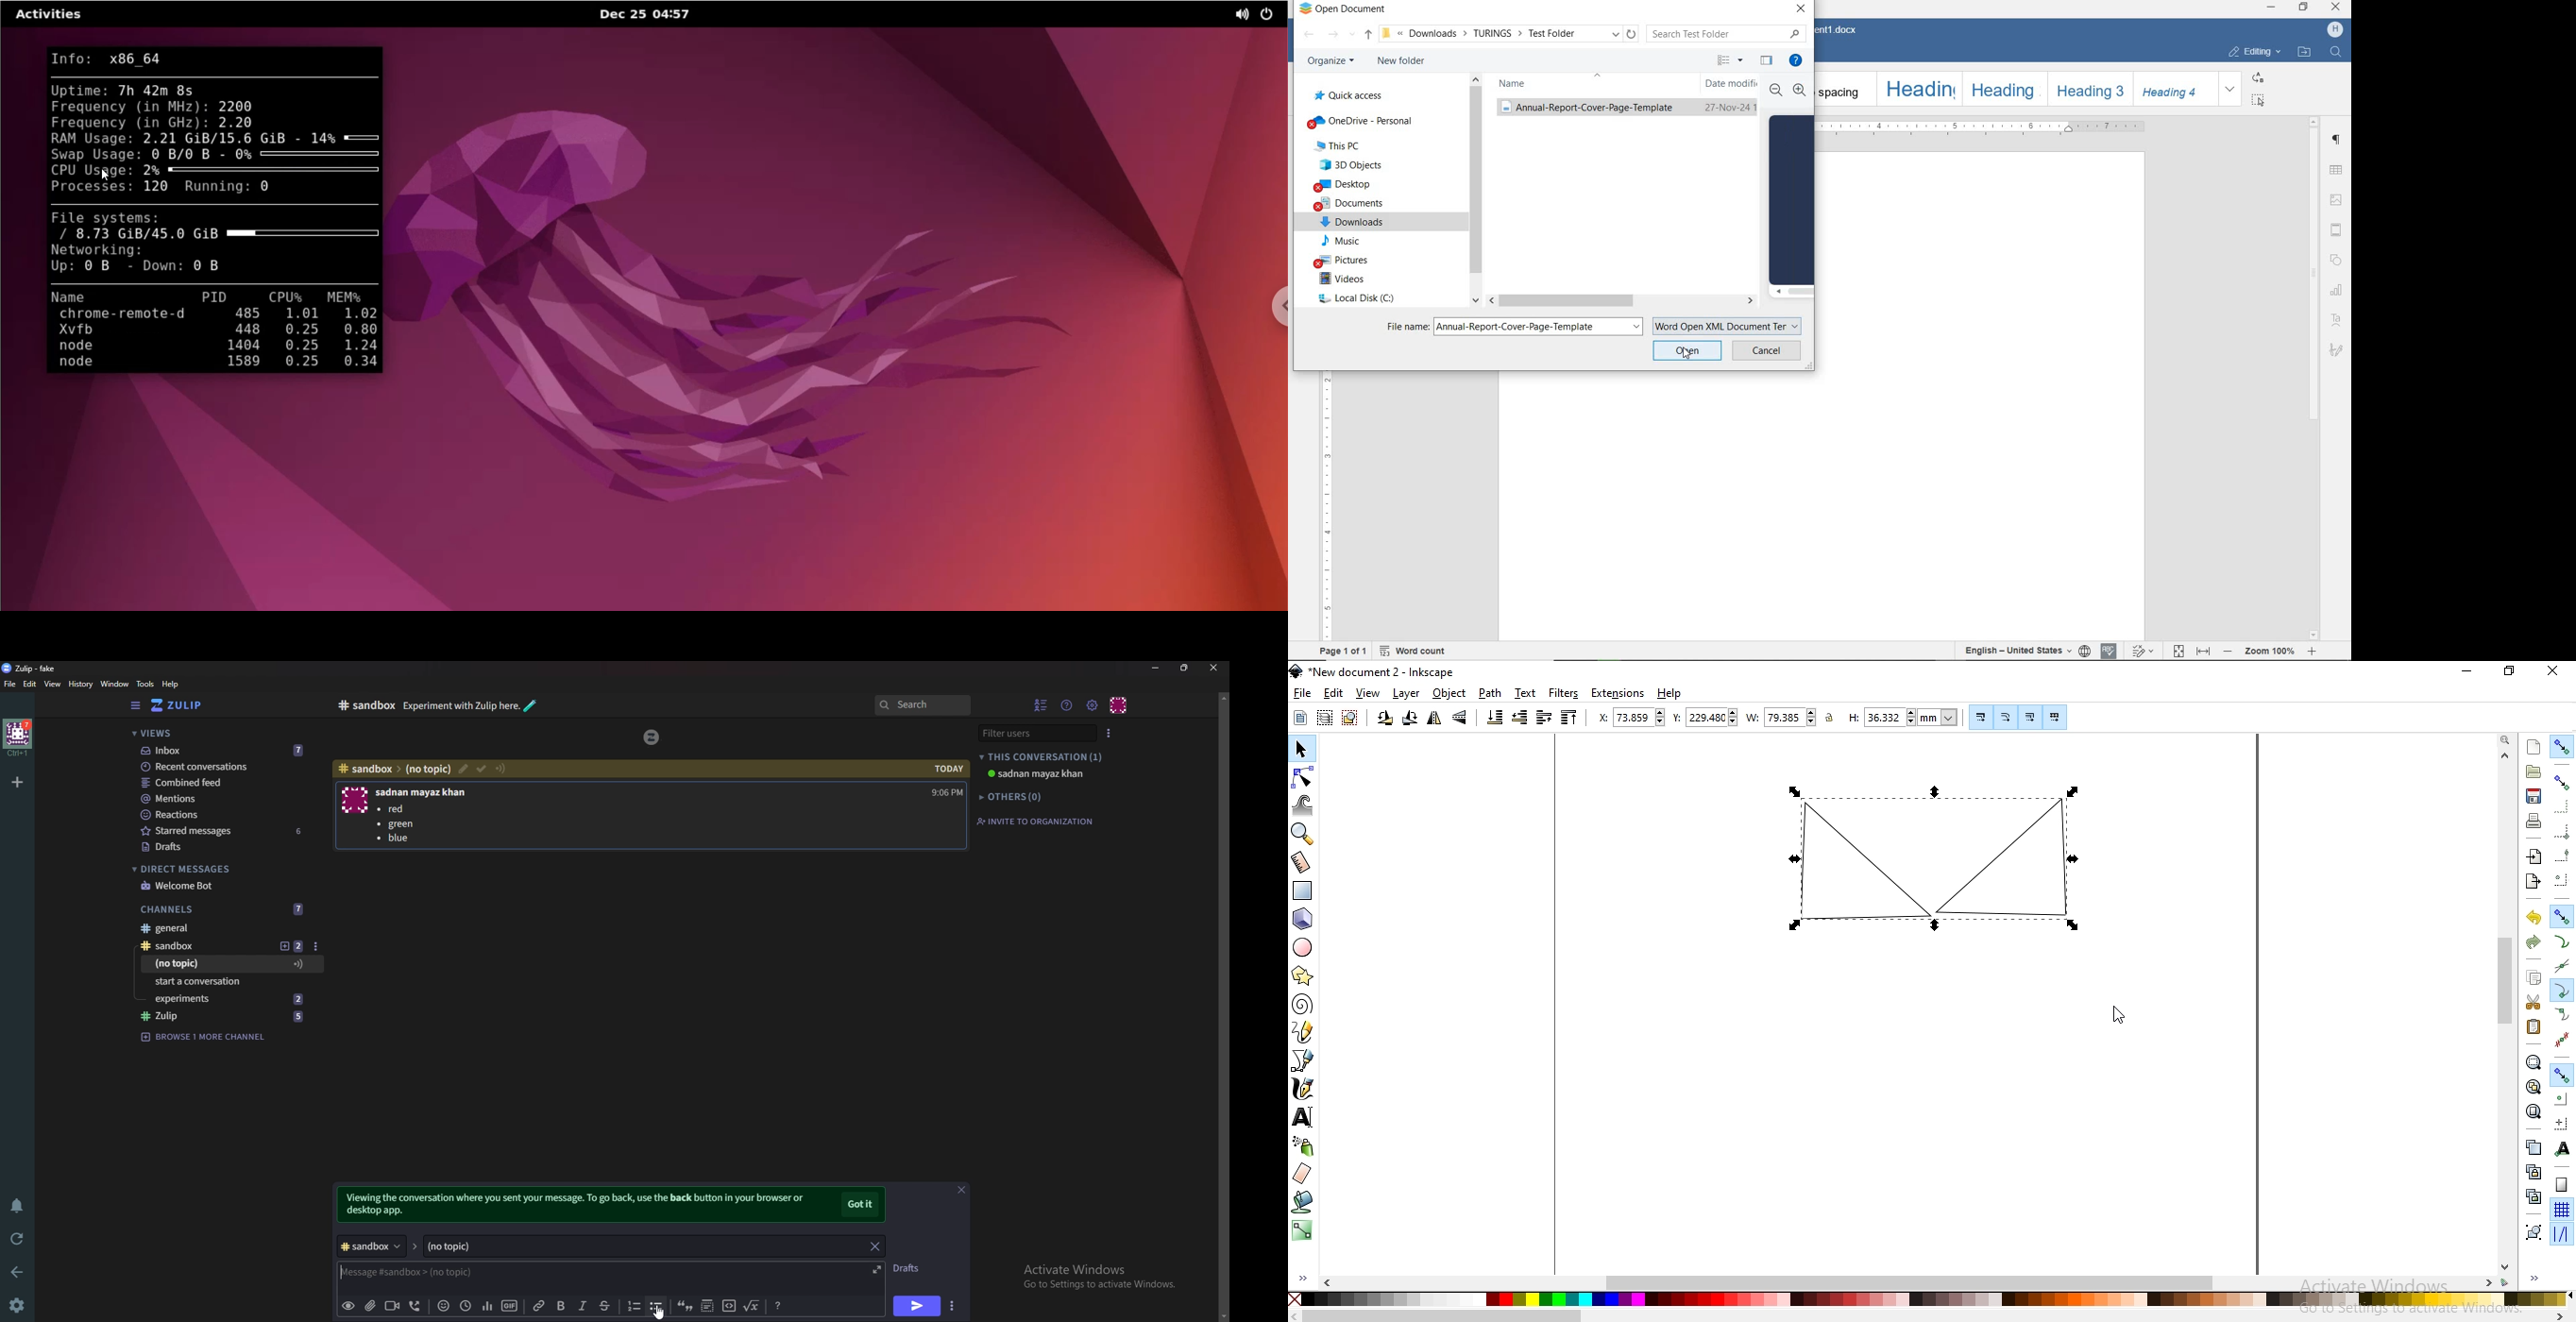  What do you see at coordinates (290, 946) in the screenshot?
I see `Add topic` at bounding box center [290, 946].